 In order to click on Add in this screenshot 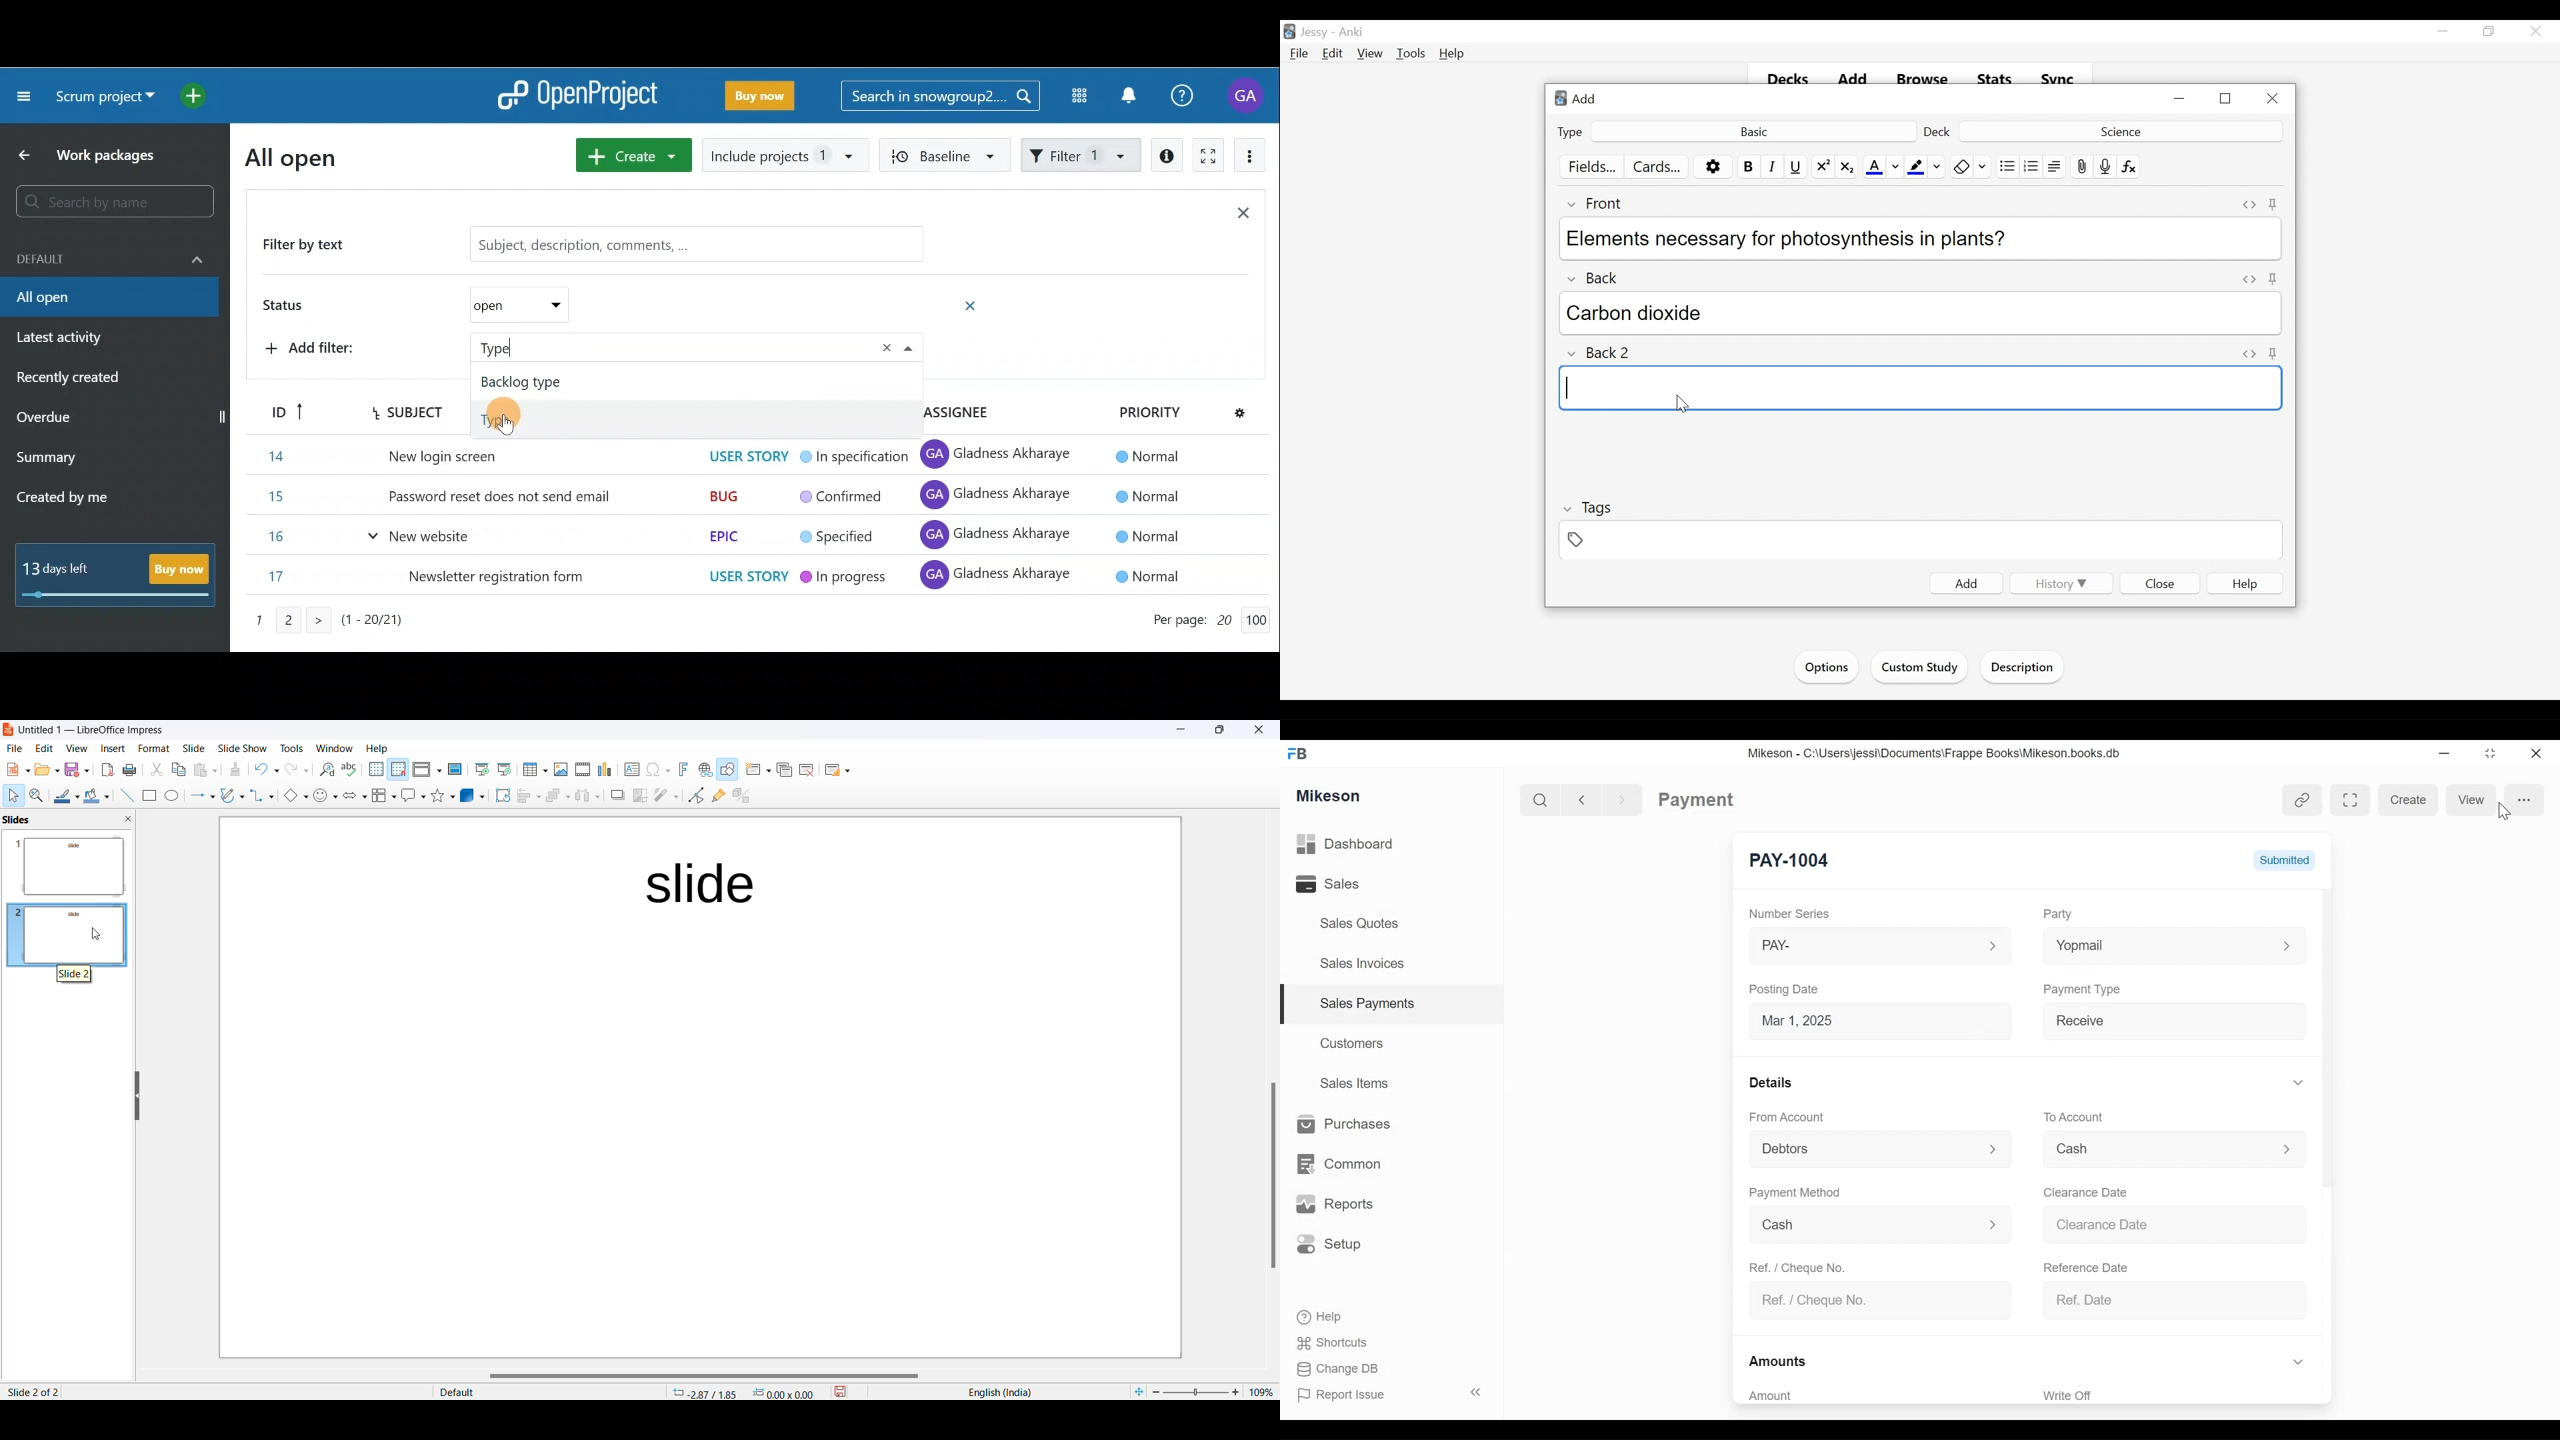, I will do `click(1855, 80)`.